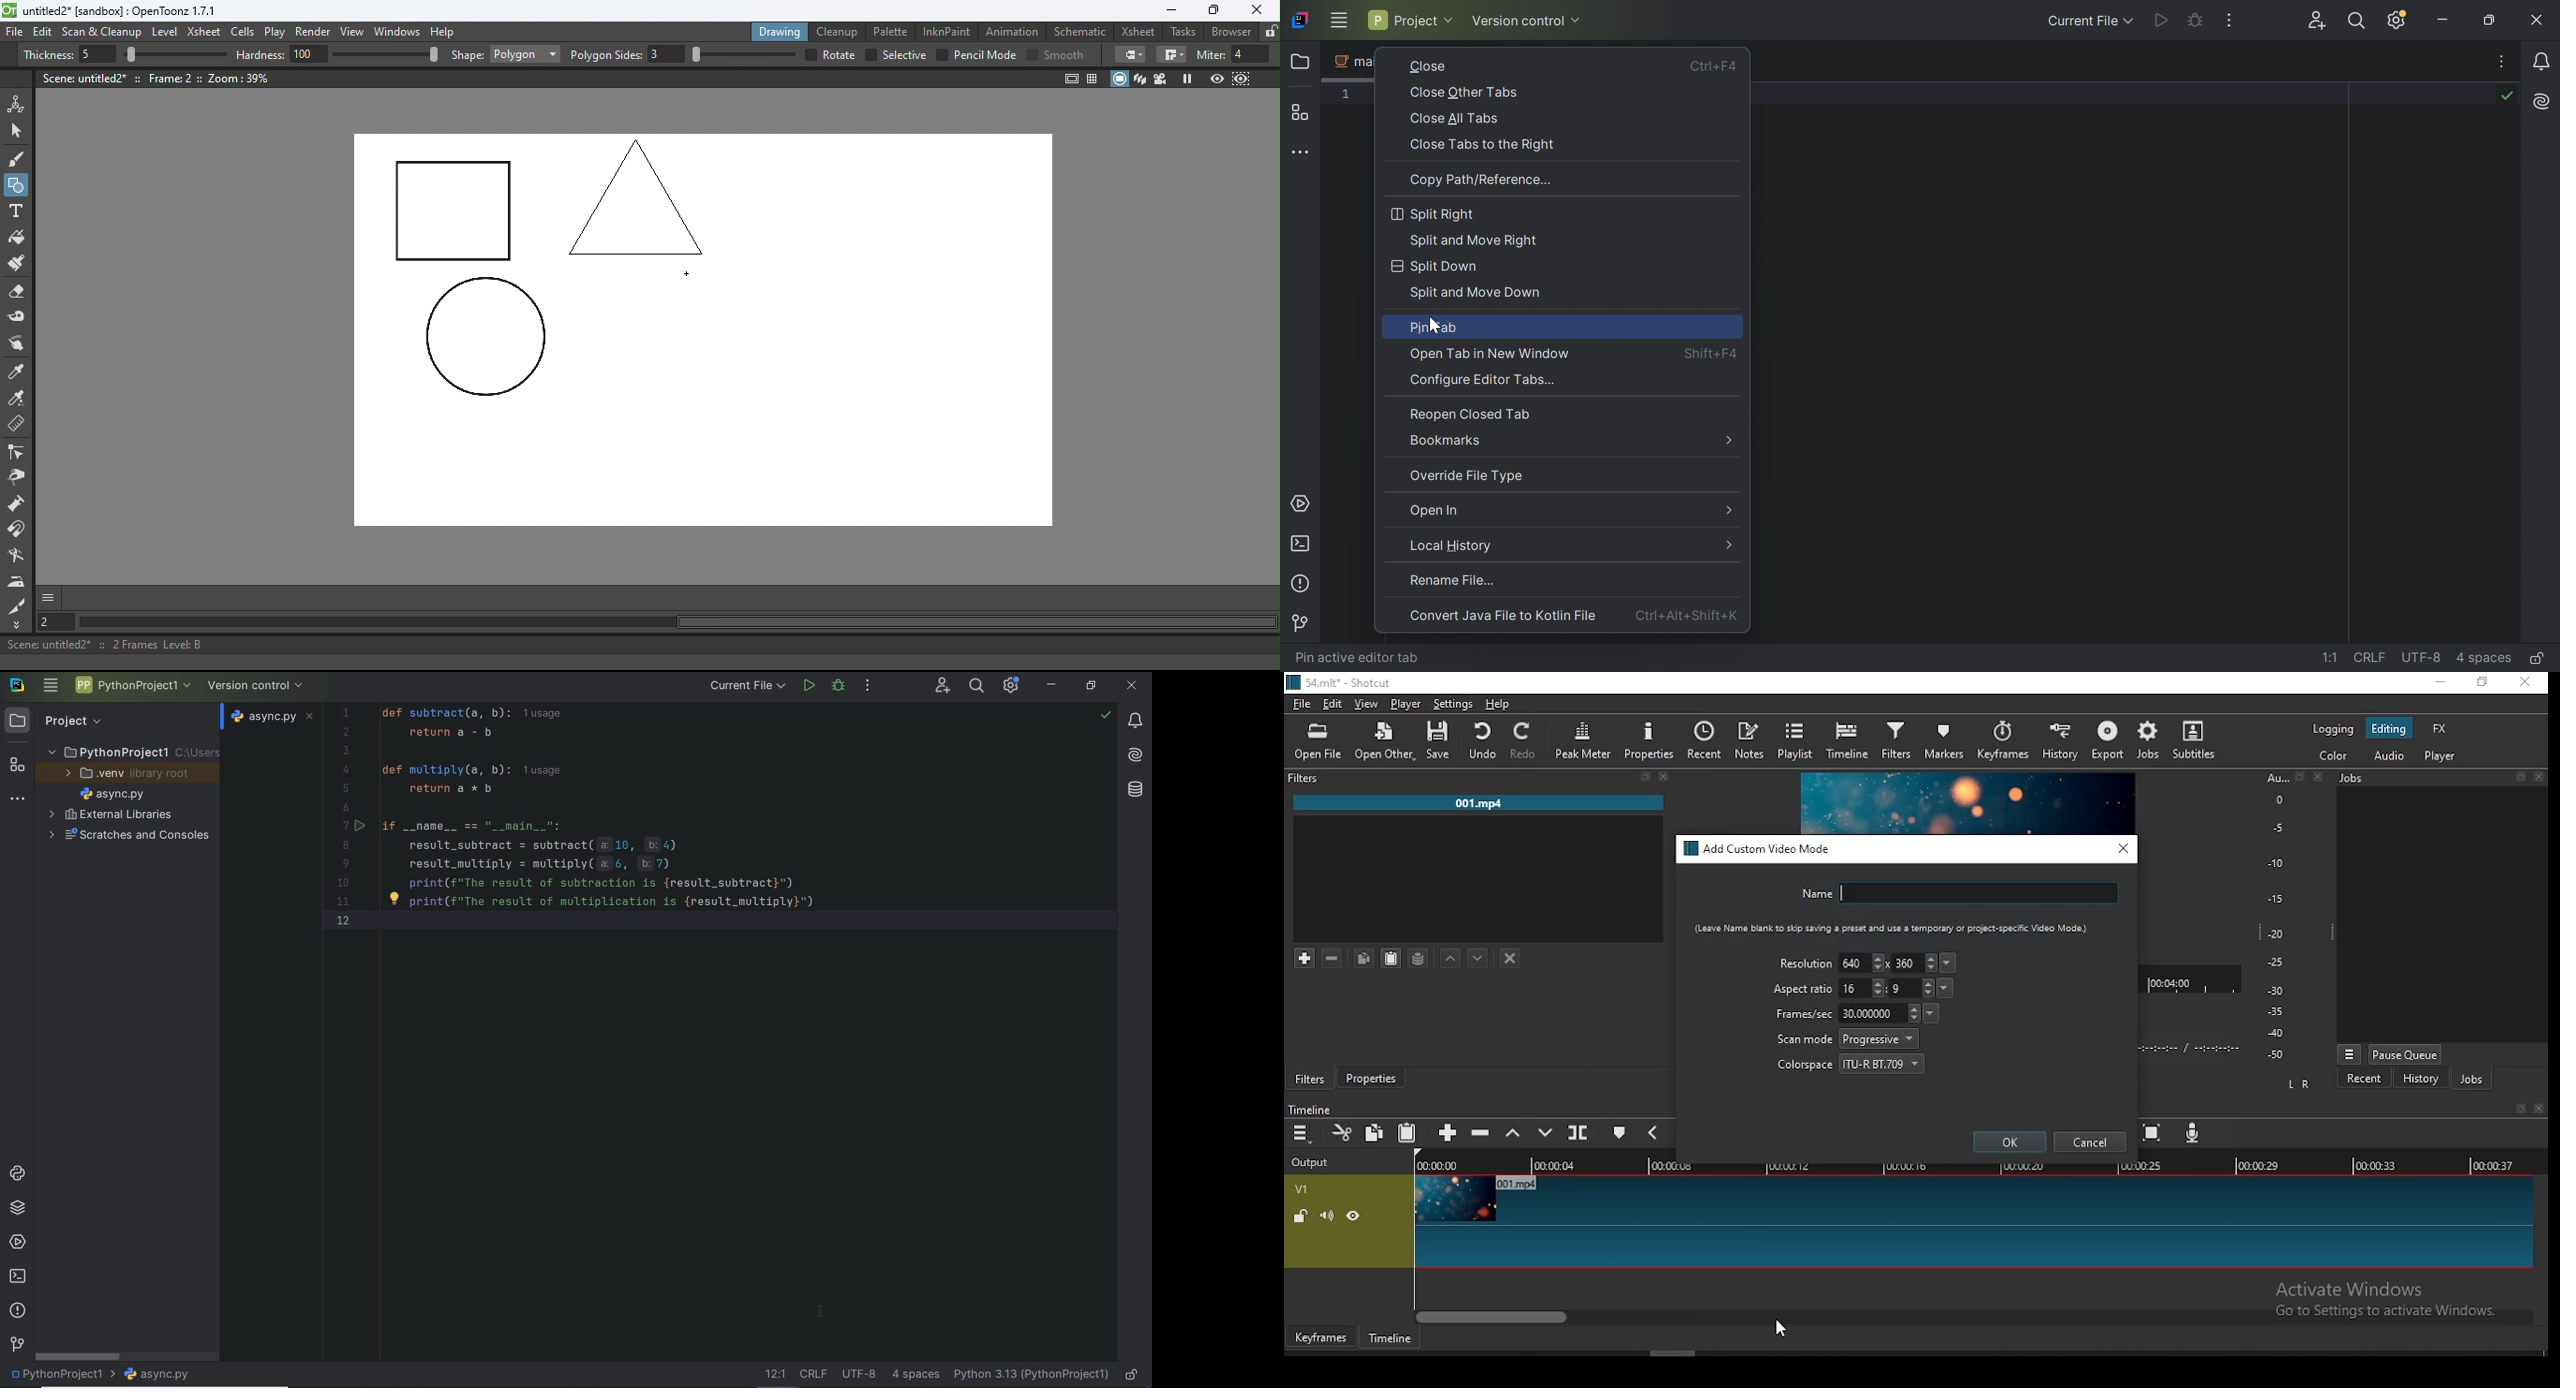  What do you see at coordinates (1484, 741) in the screenshot?
I see `undo` at bounding box center [1484, 741].